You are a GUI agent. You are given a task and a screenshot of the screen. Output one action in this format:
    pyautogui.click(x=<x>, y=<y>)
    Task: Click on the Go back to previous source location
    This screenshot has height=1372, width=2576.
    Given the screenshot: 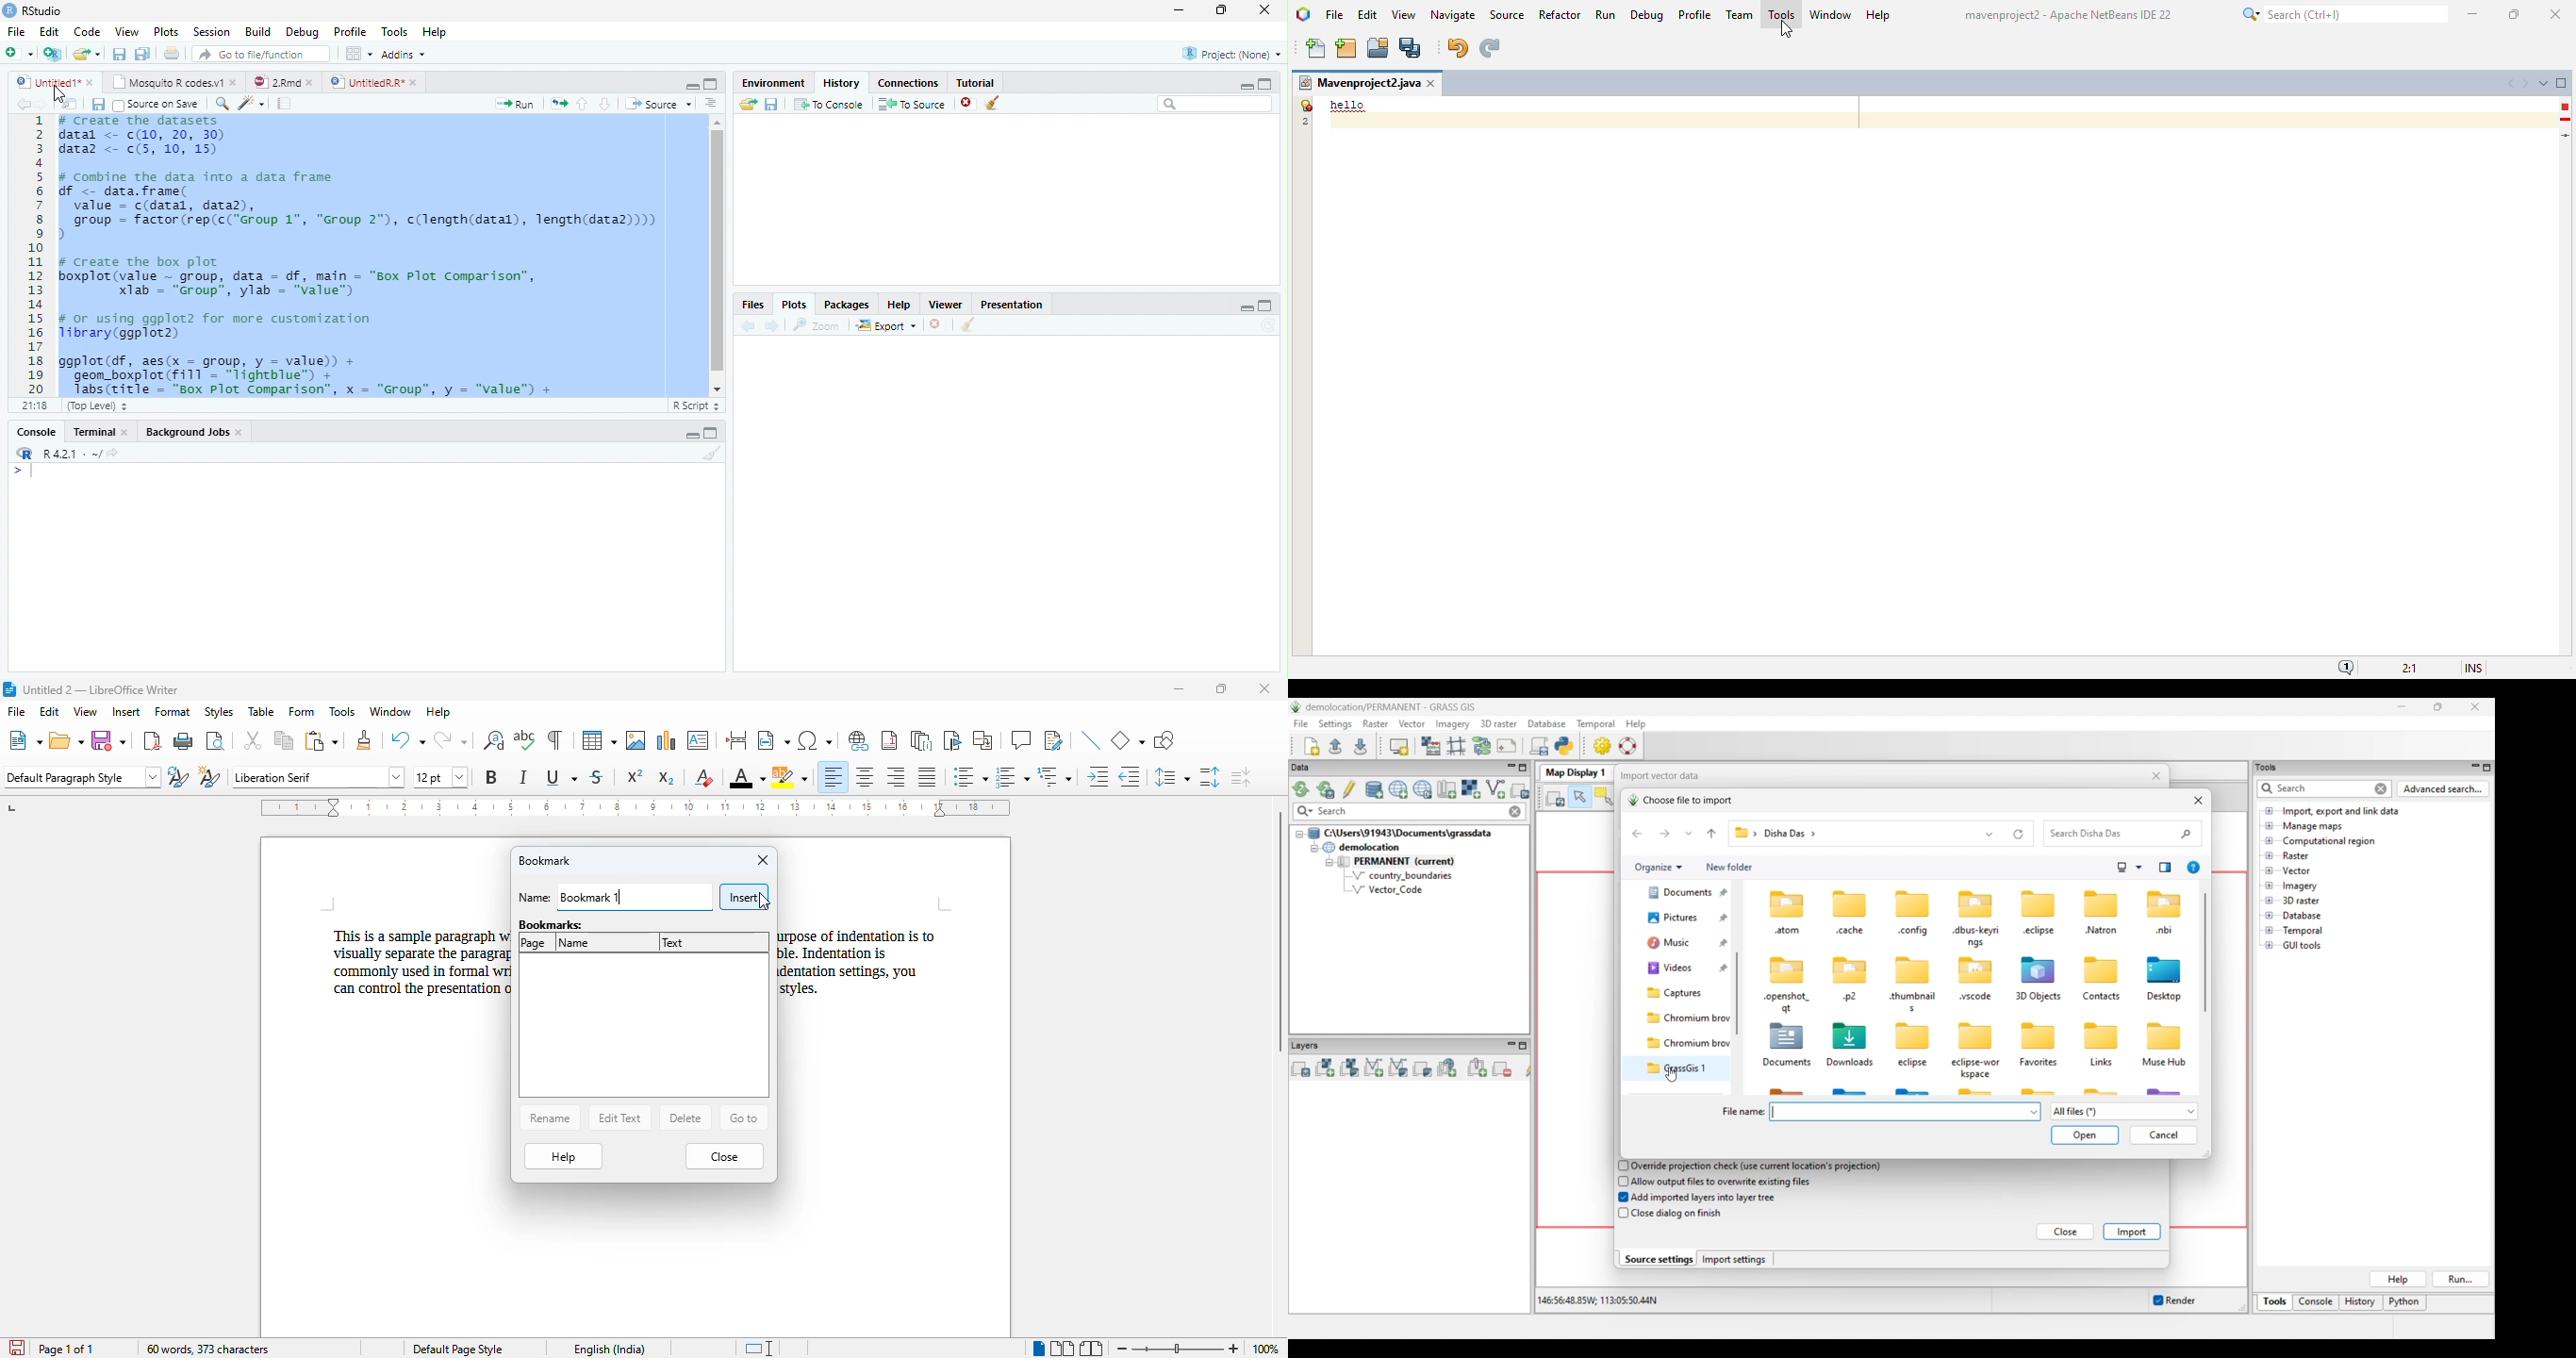 What is the action you would take?
    pyautogui.click(x=23, y=104)
    